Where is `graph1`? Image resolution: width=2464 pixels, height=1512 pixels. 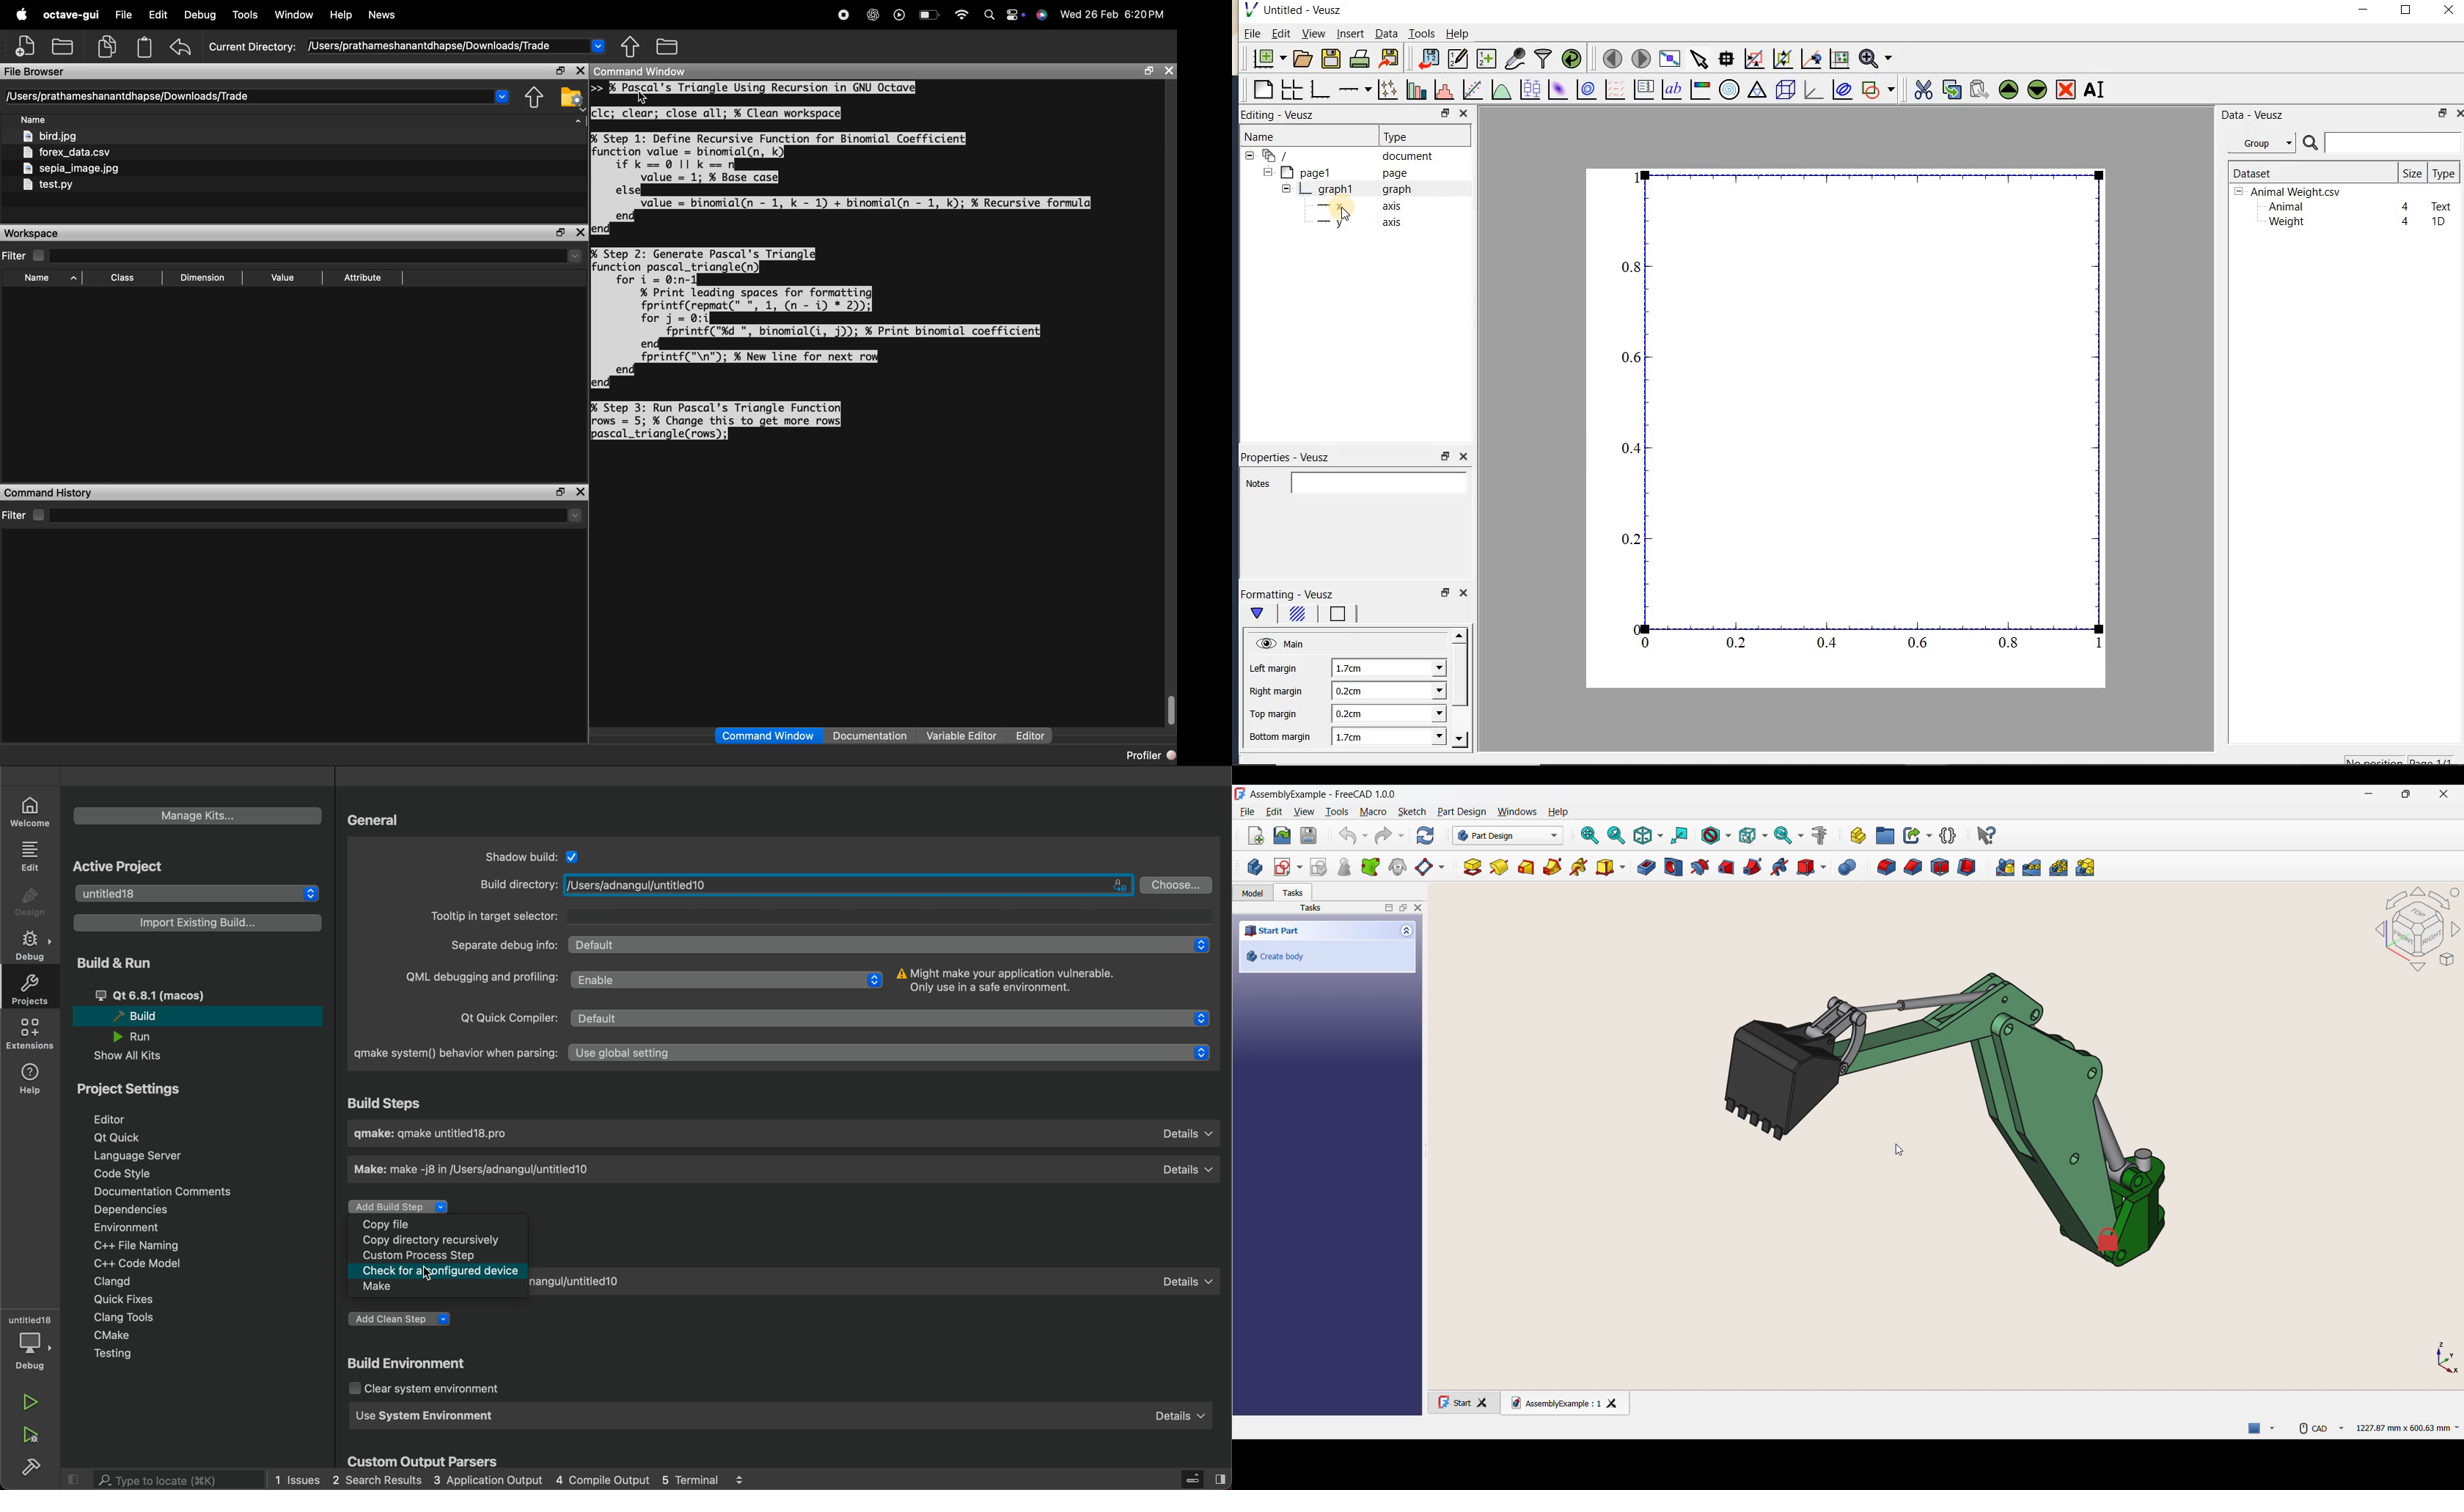
graph1 is located at coordinates (1340, 191).